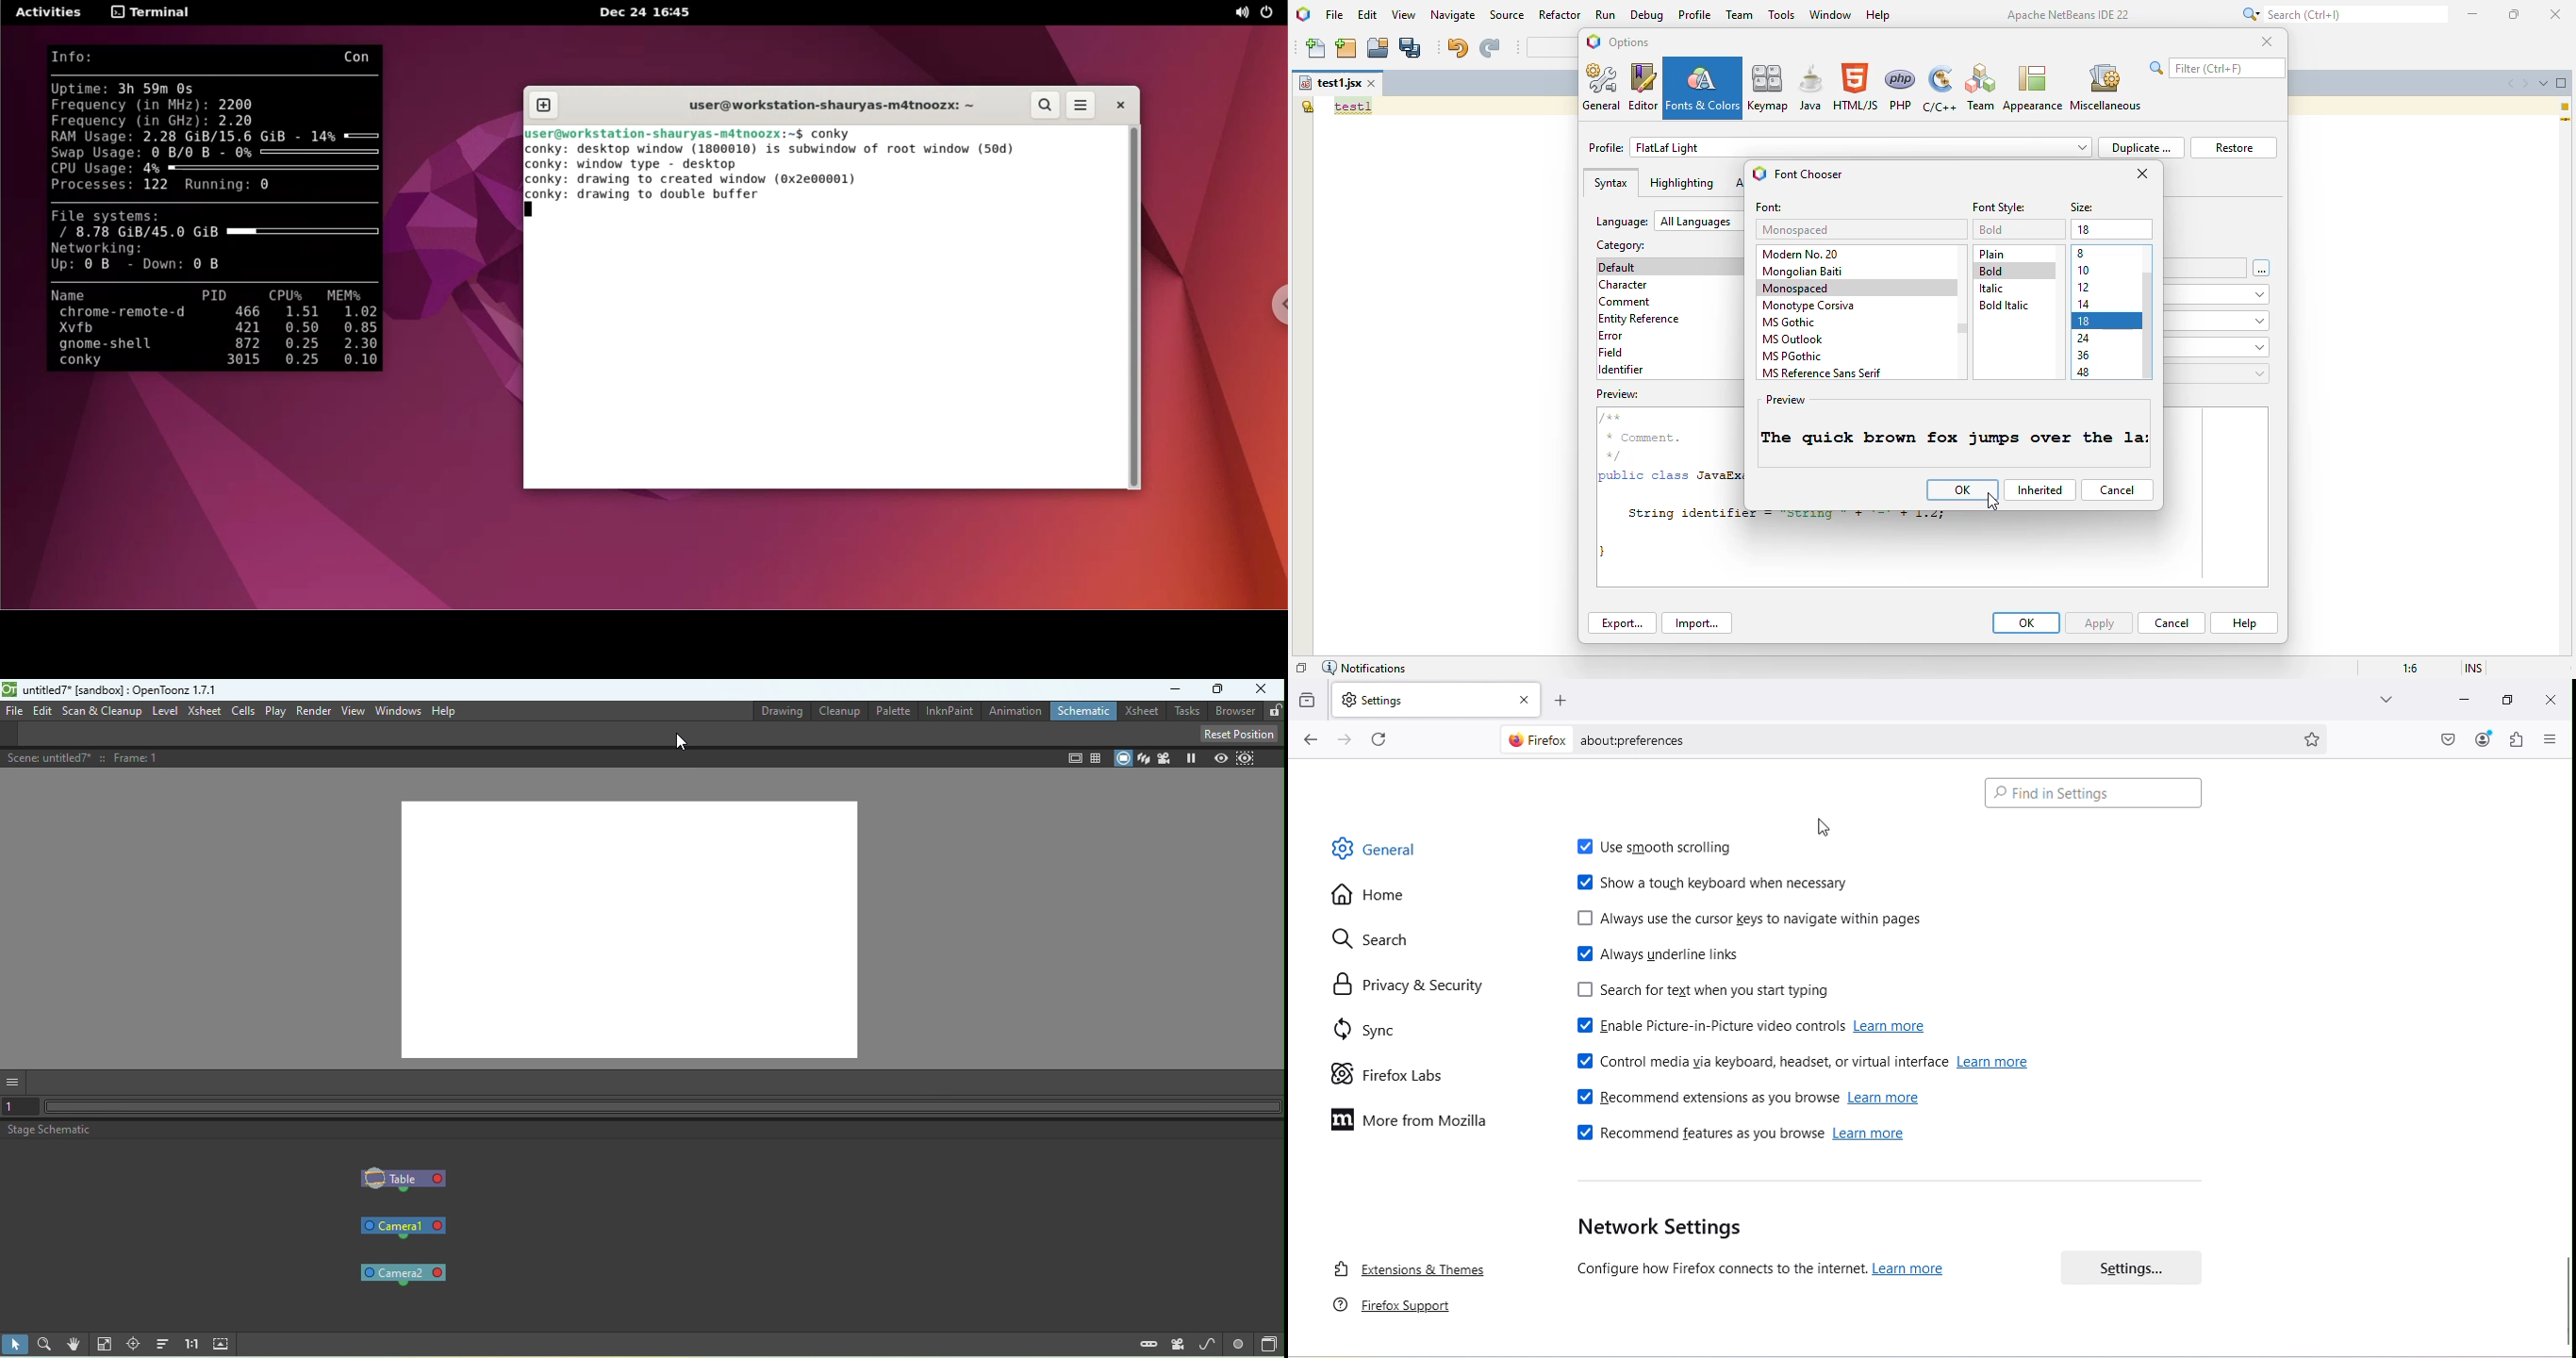 Image resolution: width=2576 pixels, height=1372 pixels. What do you see at coordinates (2565, 1298) in the screenshot?
I see `Scroll bar` at bounding box center [2565, 1298].